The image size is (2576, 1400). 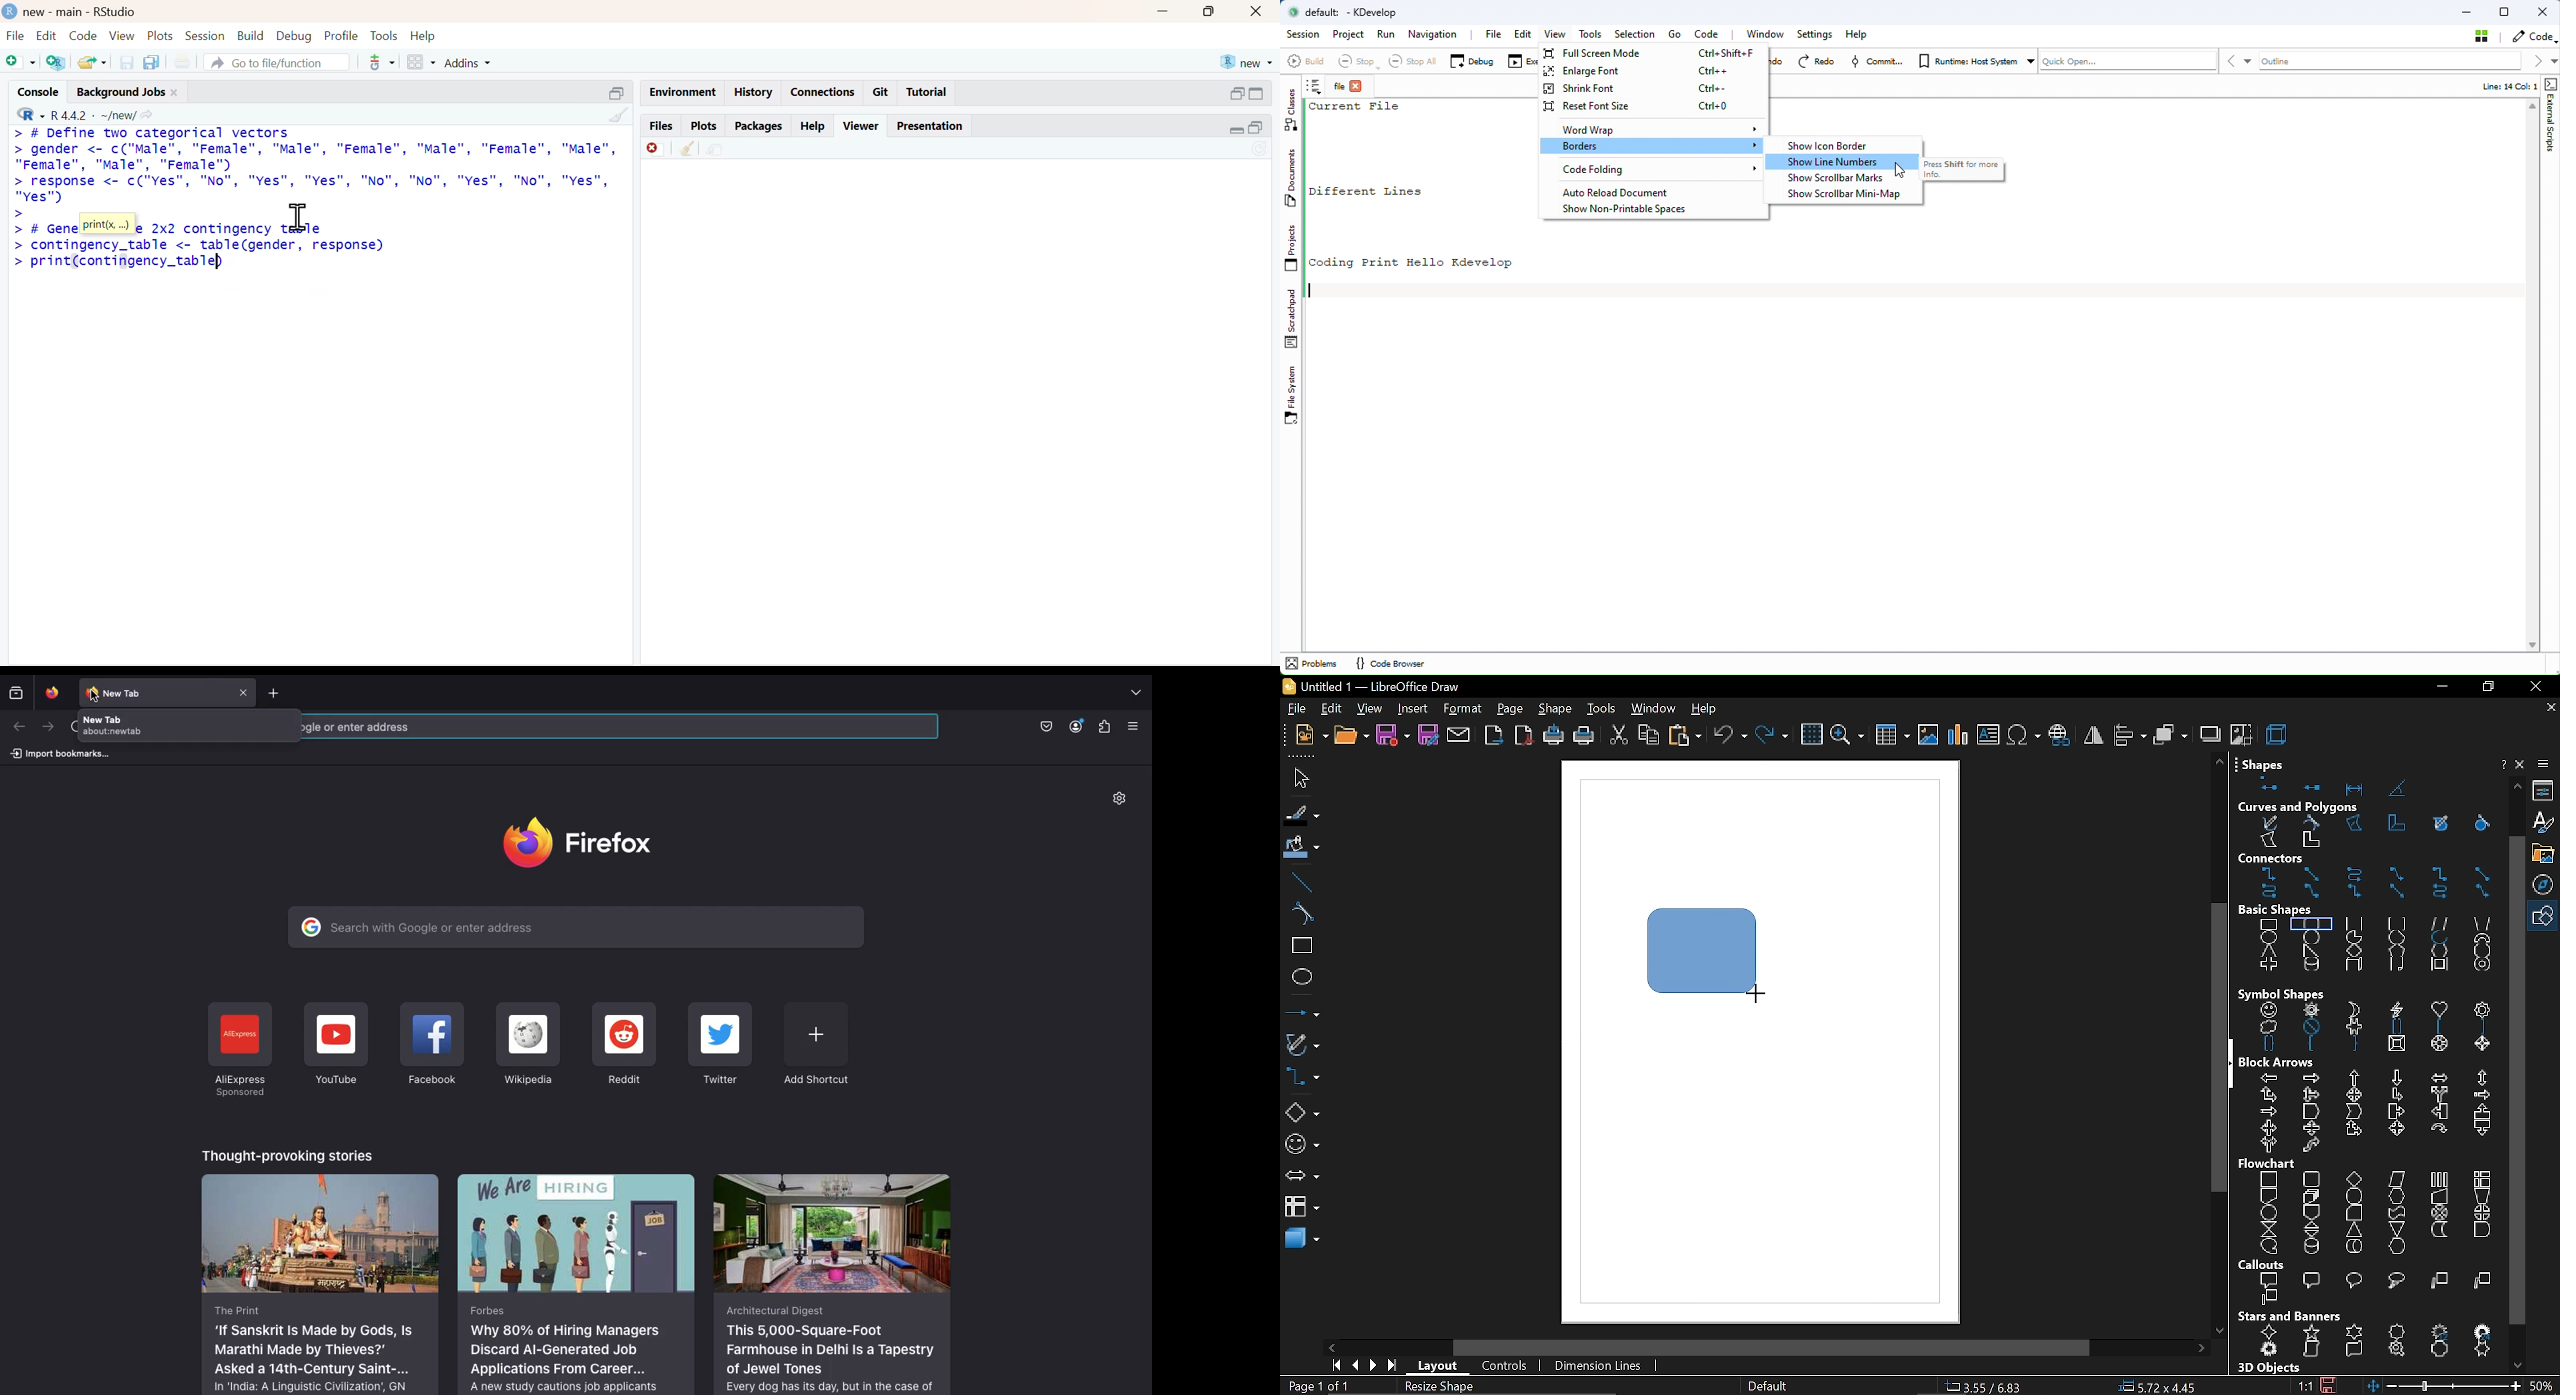 What do you see at coordinates (882, 93) in the screenshot?
I see `git` at bounding box center [882, 93].